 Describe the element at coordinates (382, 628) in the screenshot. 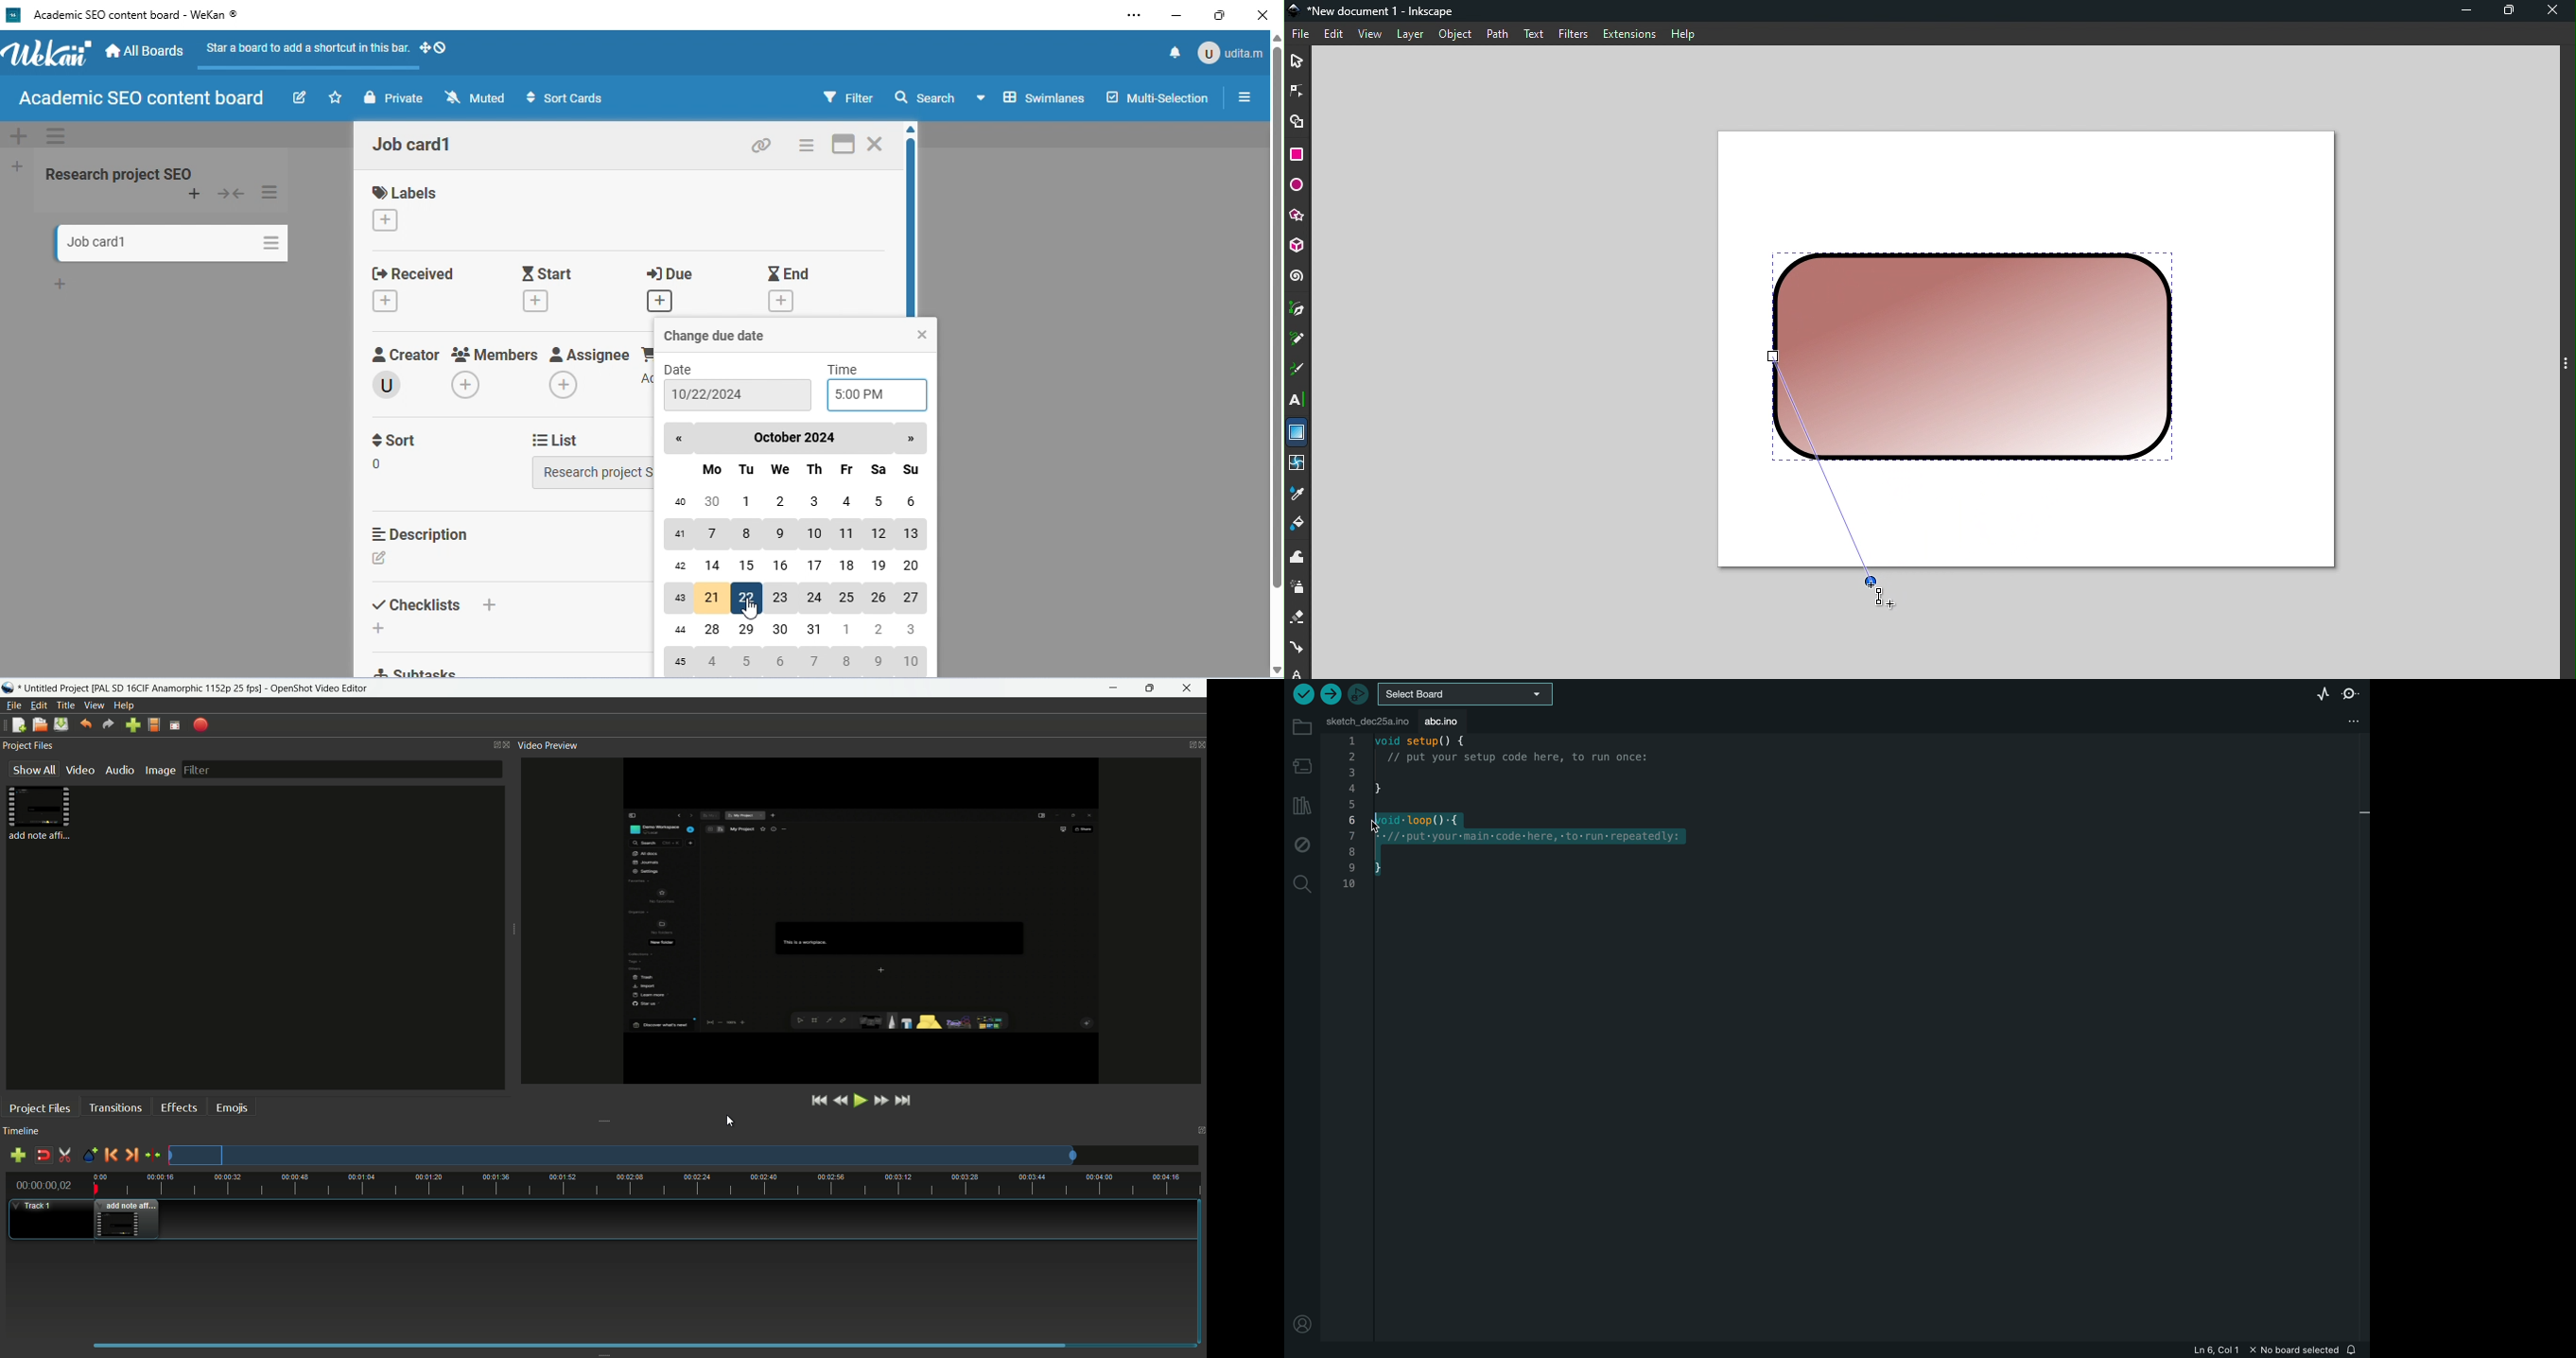

I see `add checklist to bottom` at that location.